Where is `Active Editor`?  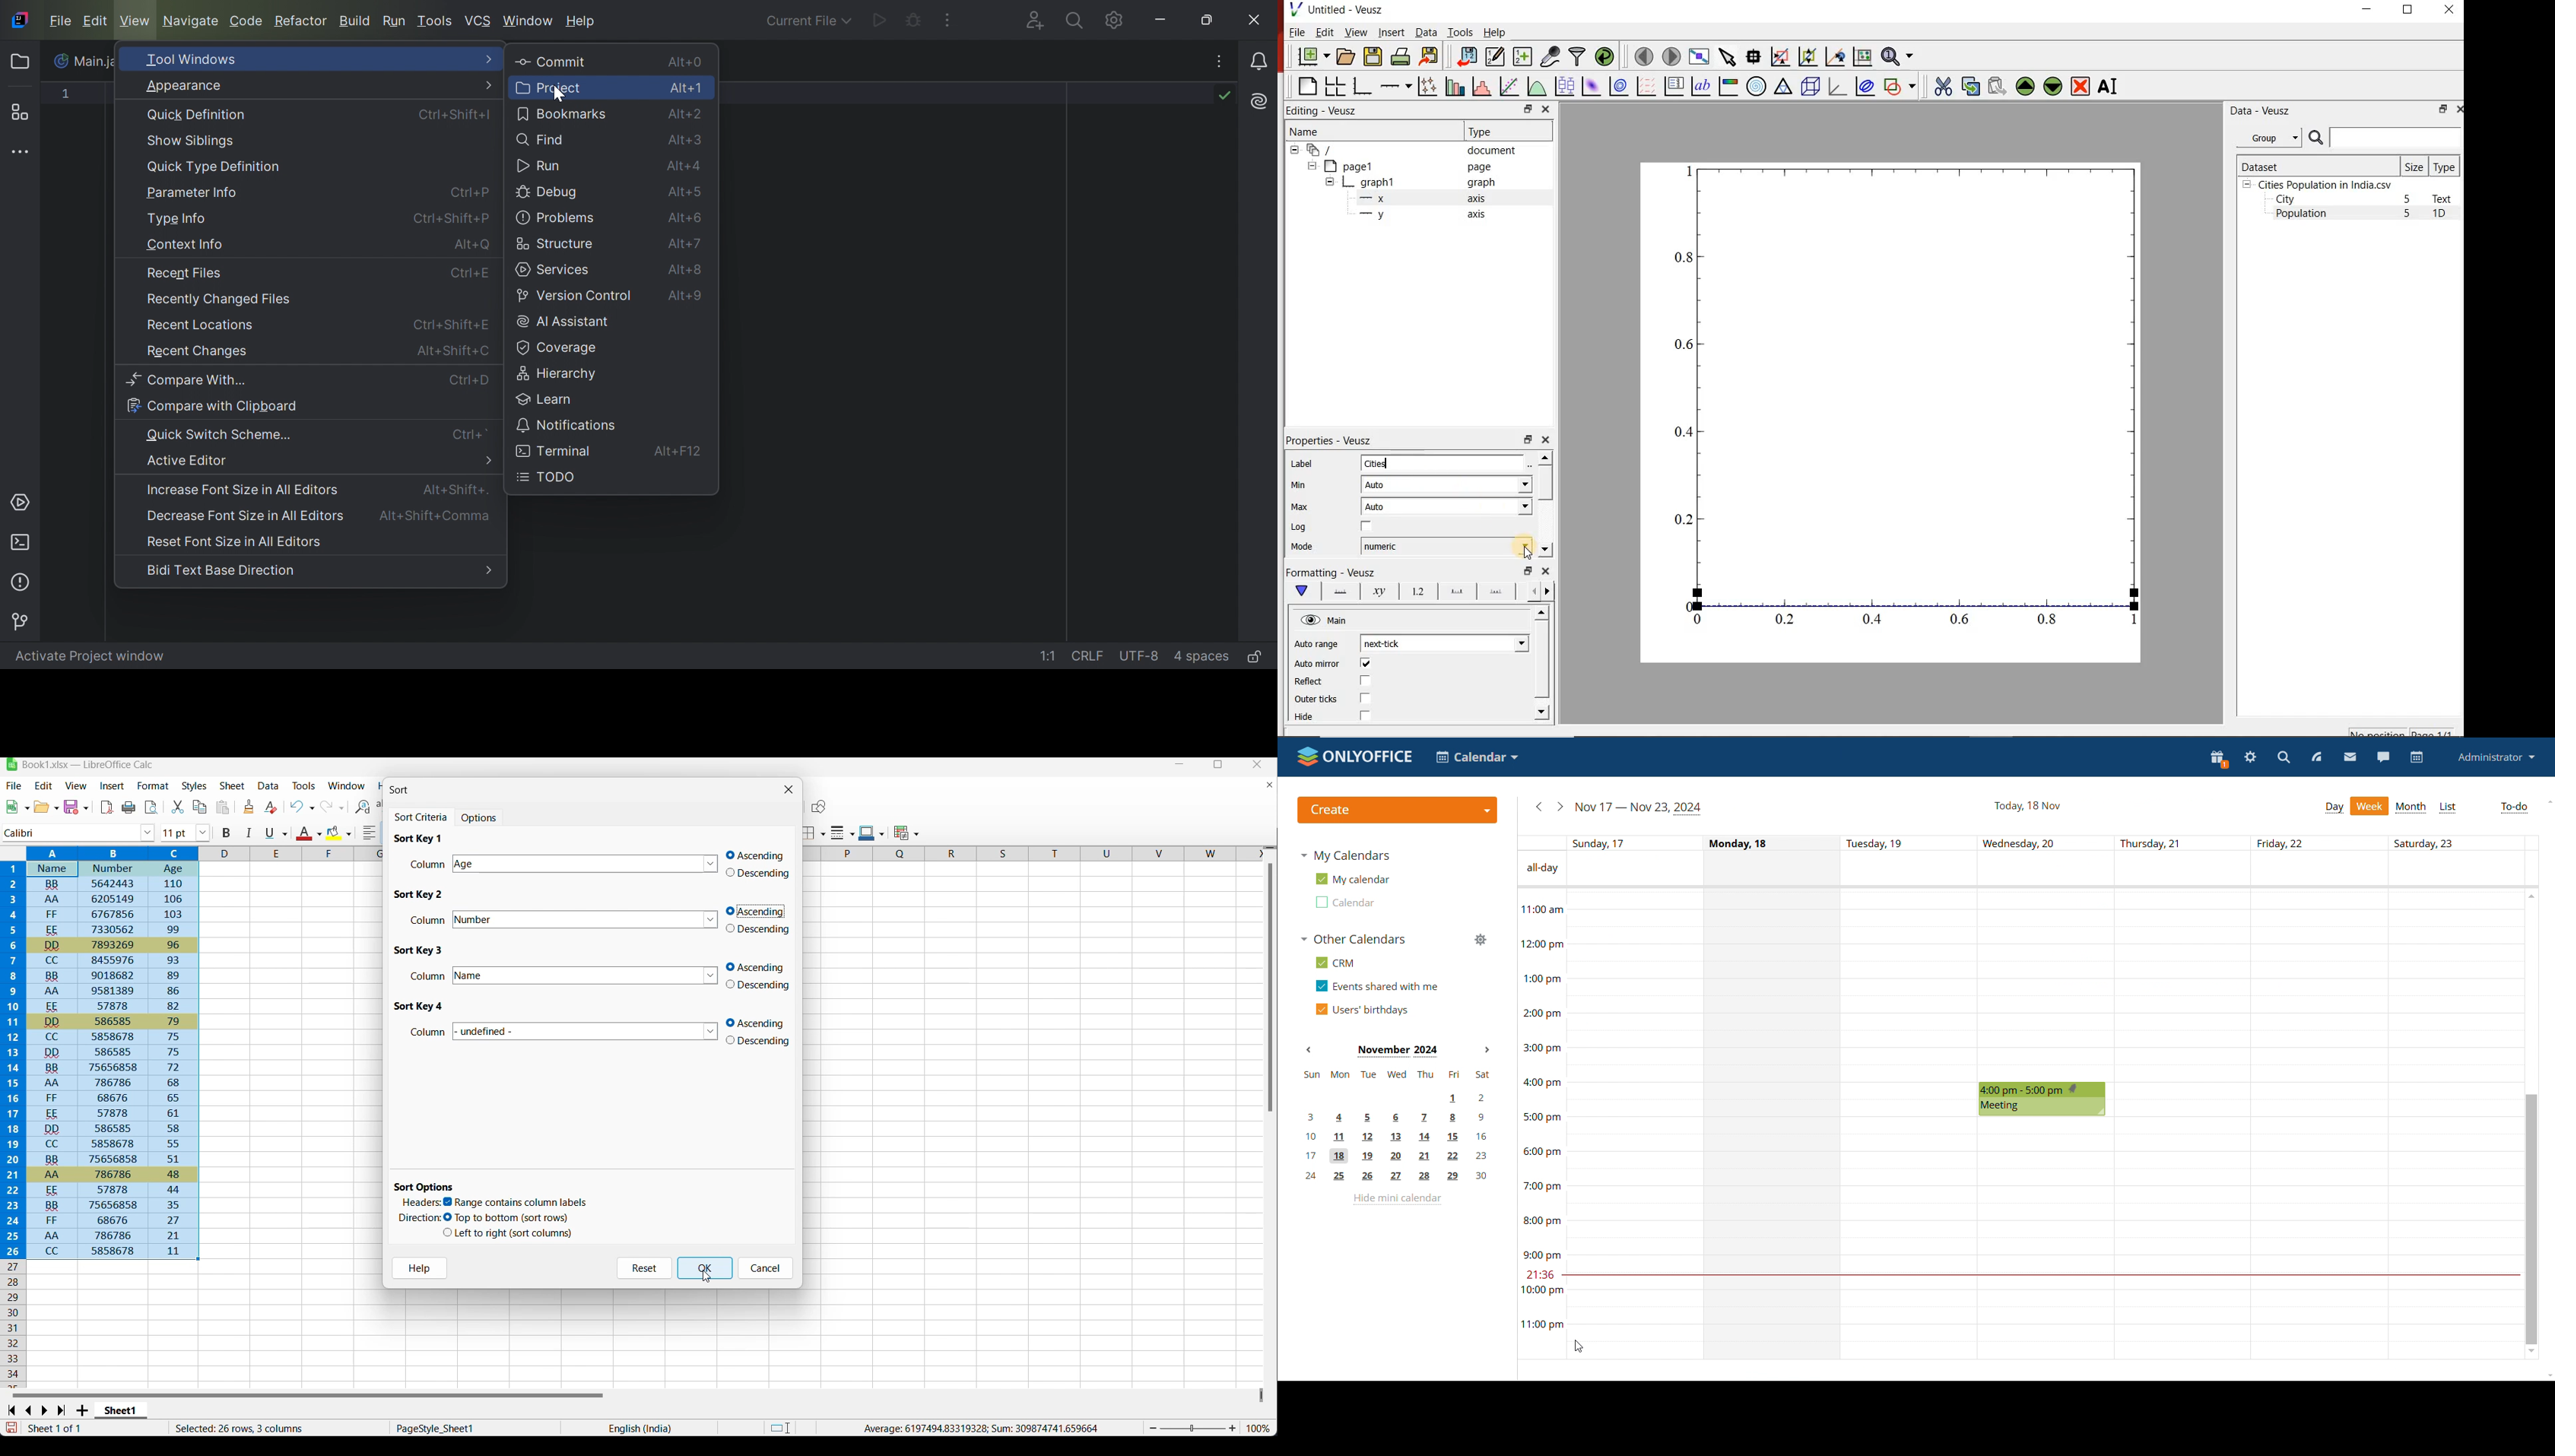
Active Editor is located at coordinates (188, 460).